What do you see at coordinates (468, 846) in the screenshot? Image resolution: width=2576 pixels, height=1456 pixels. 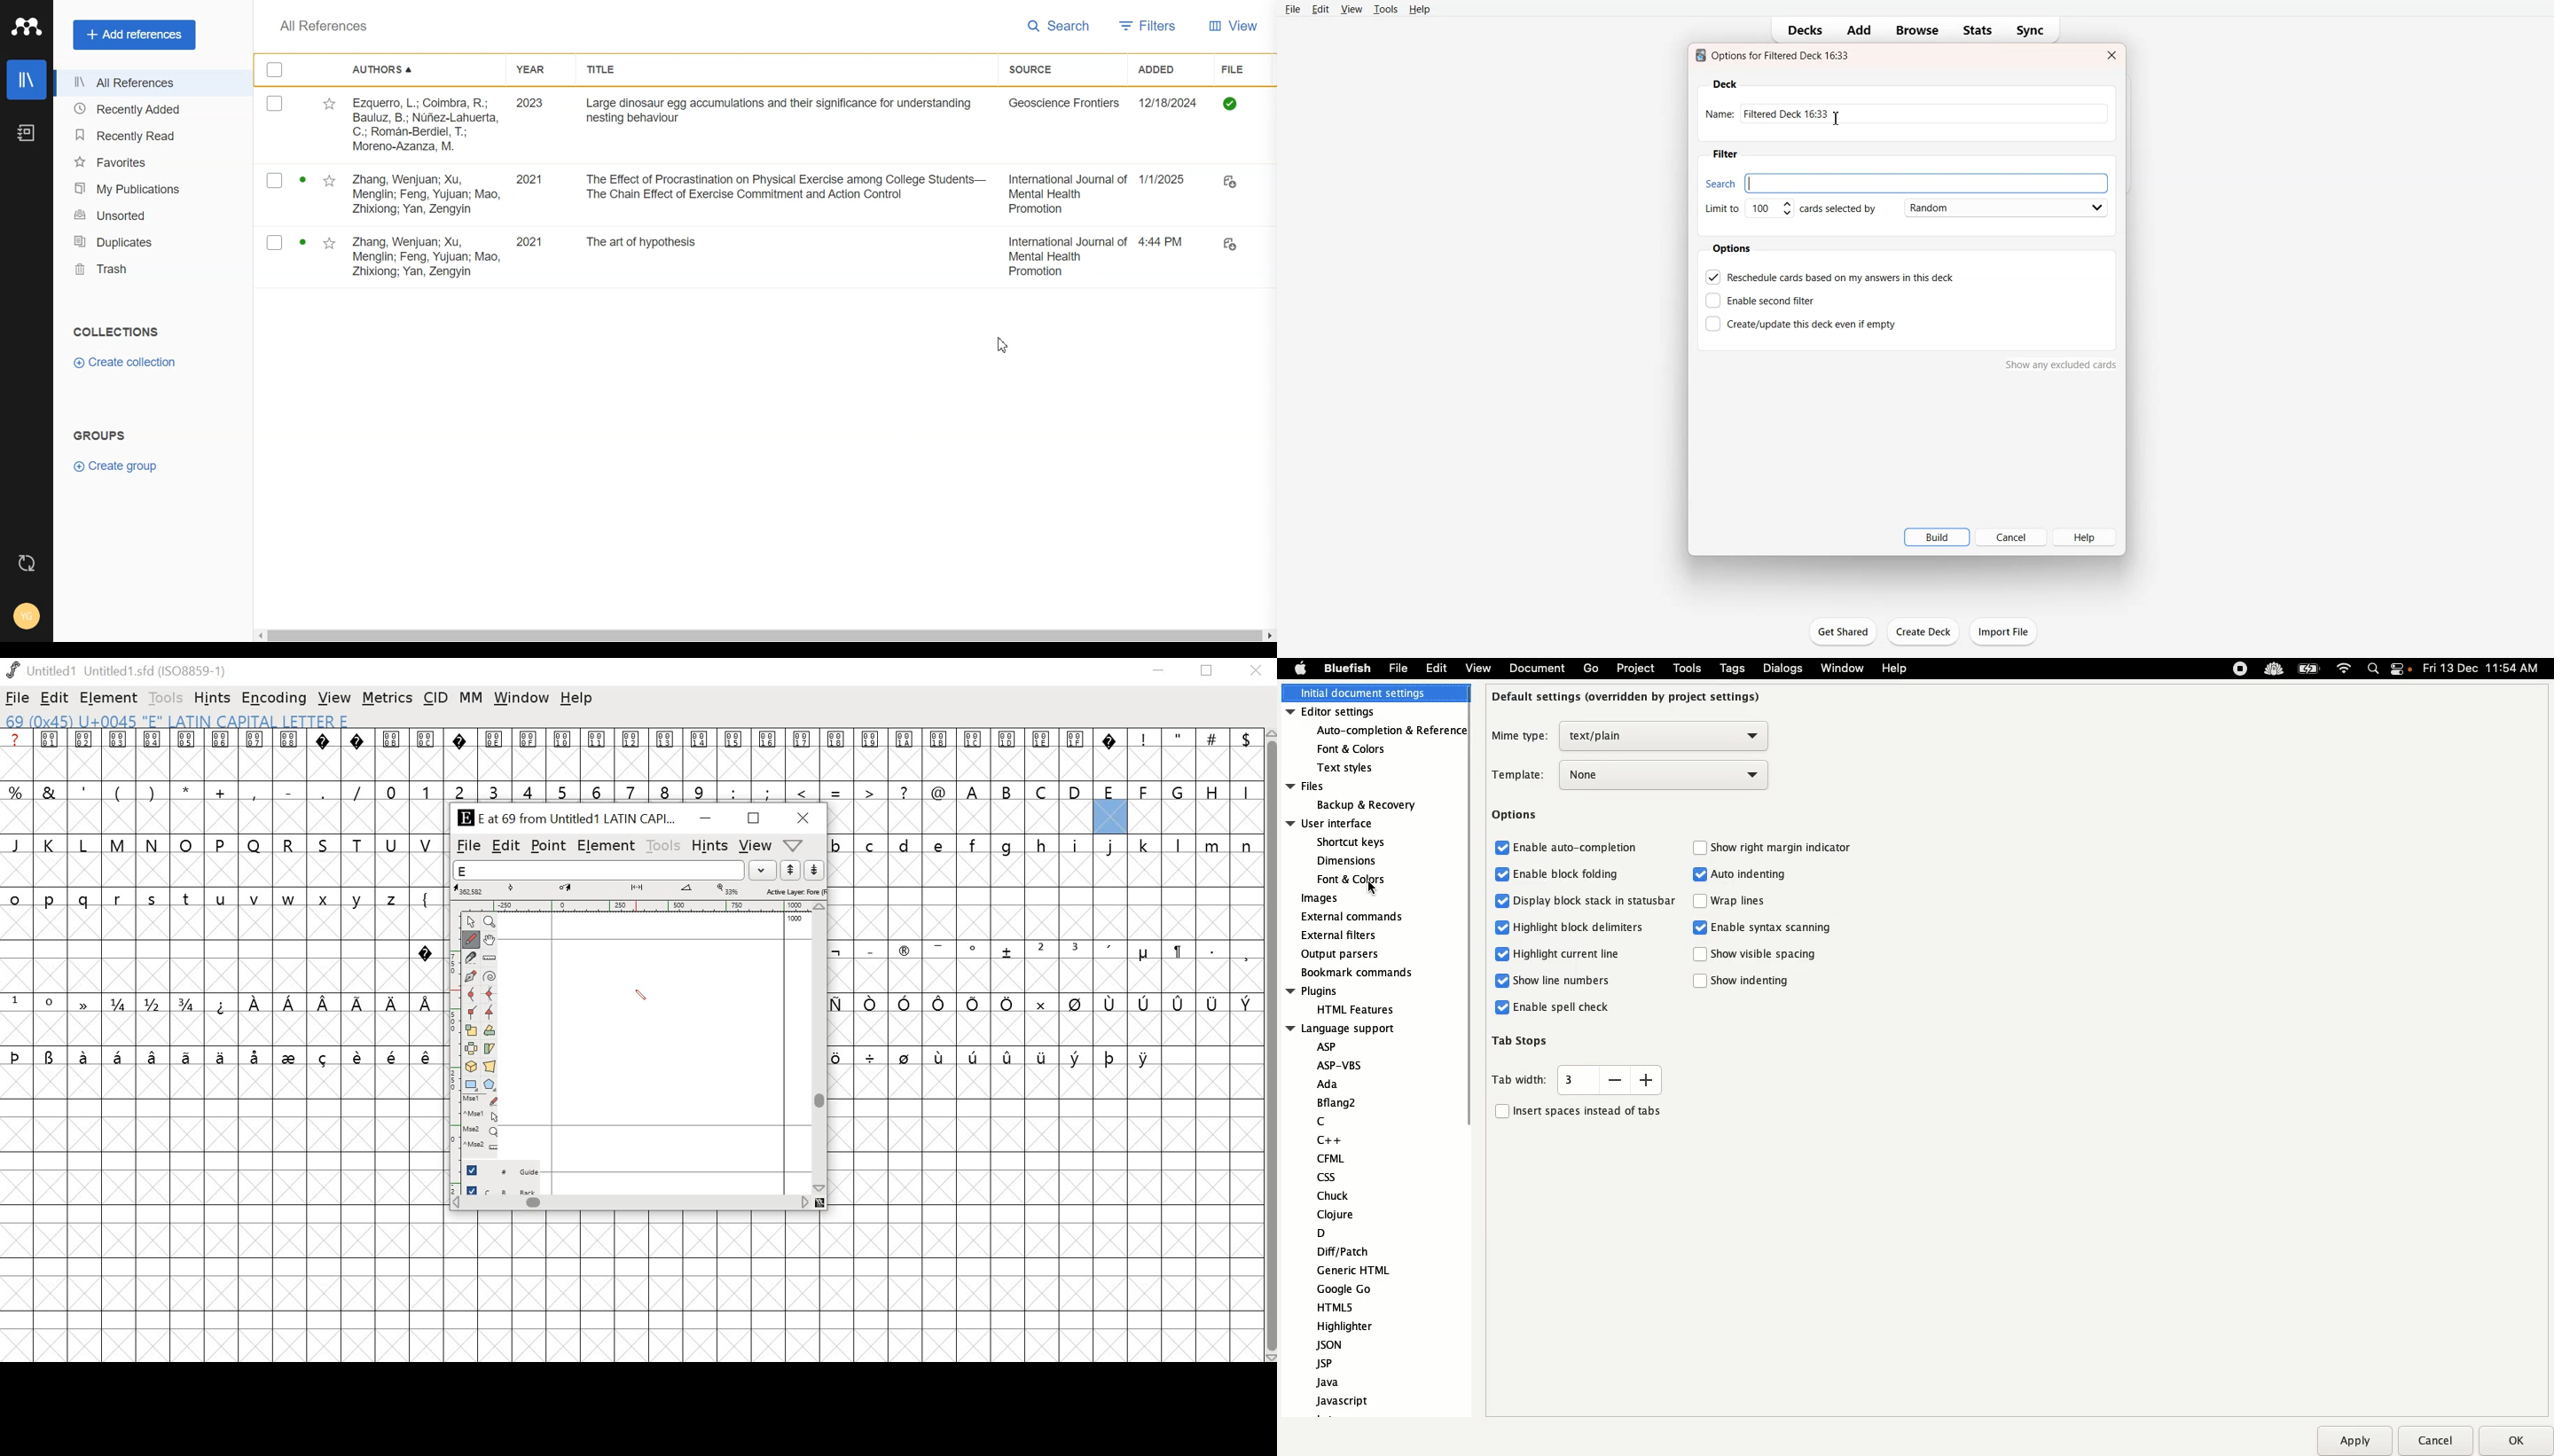 I see `file` at bounding box center [468, 846].